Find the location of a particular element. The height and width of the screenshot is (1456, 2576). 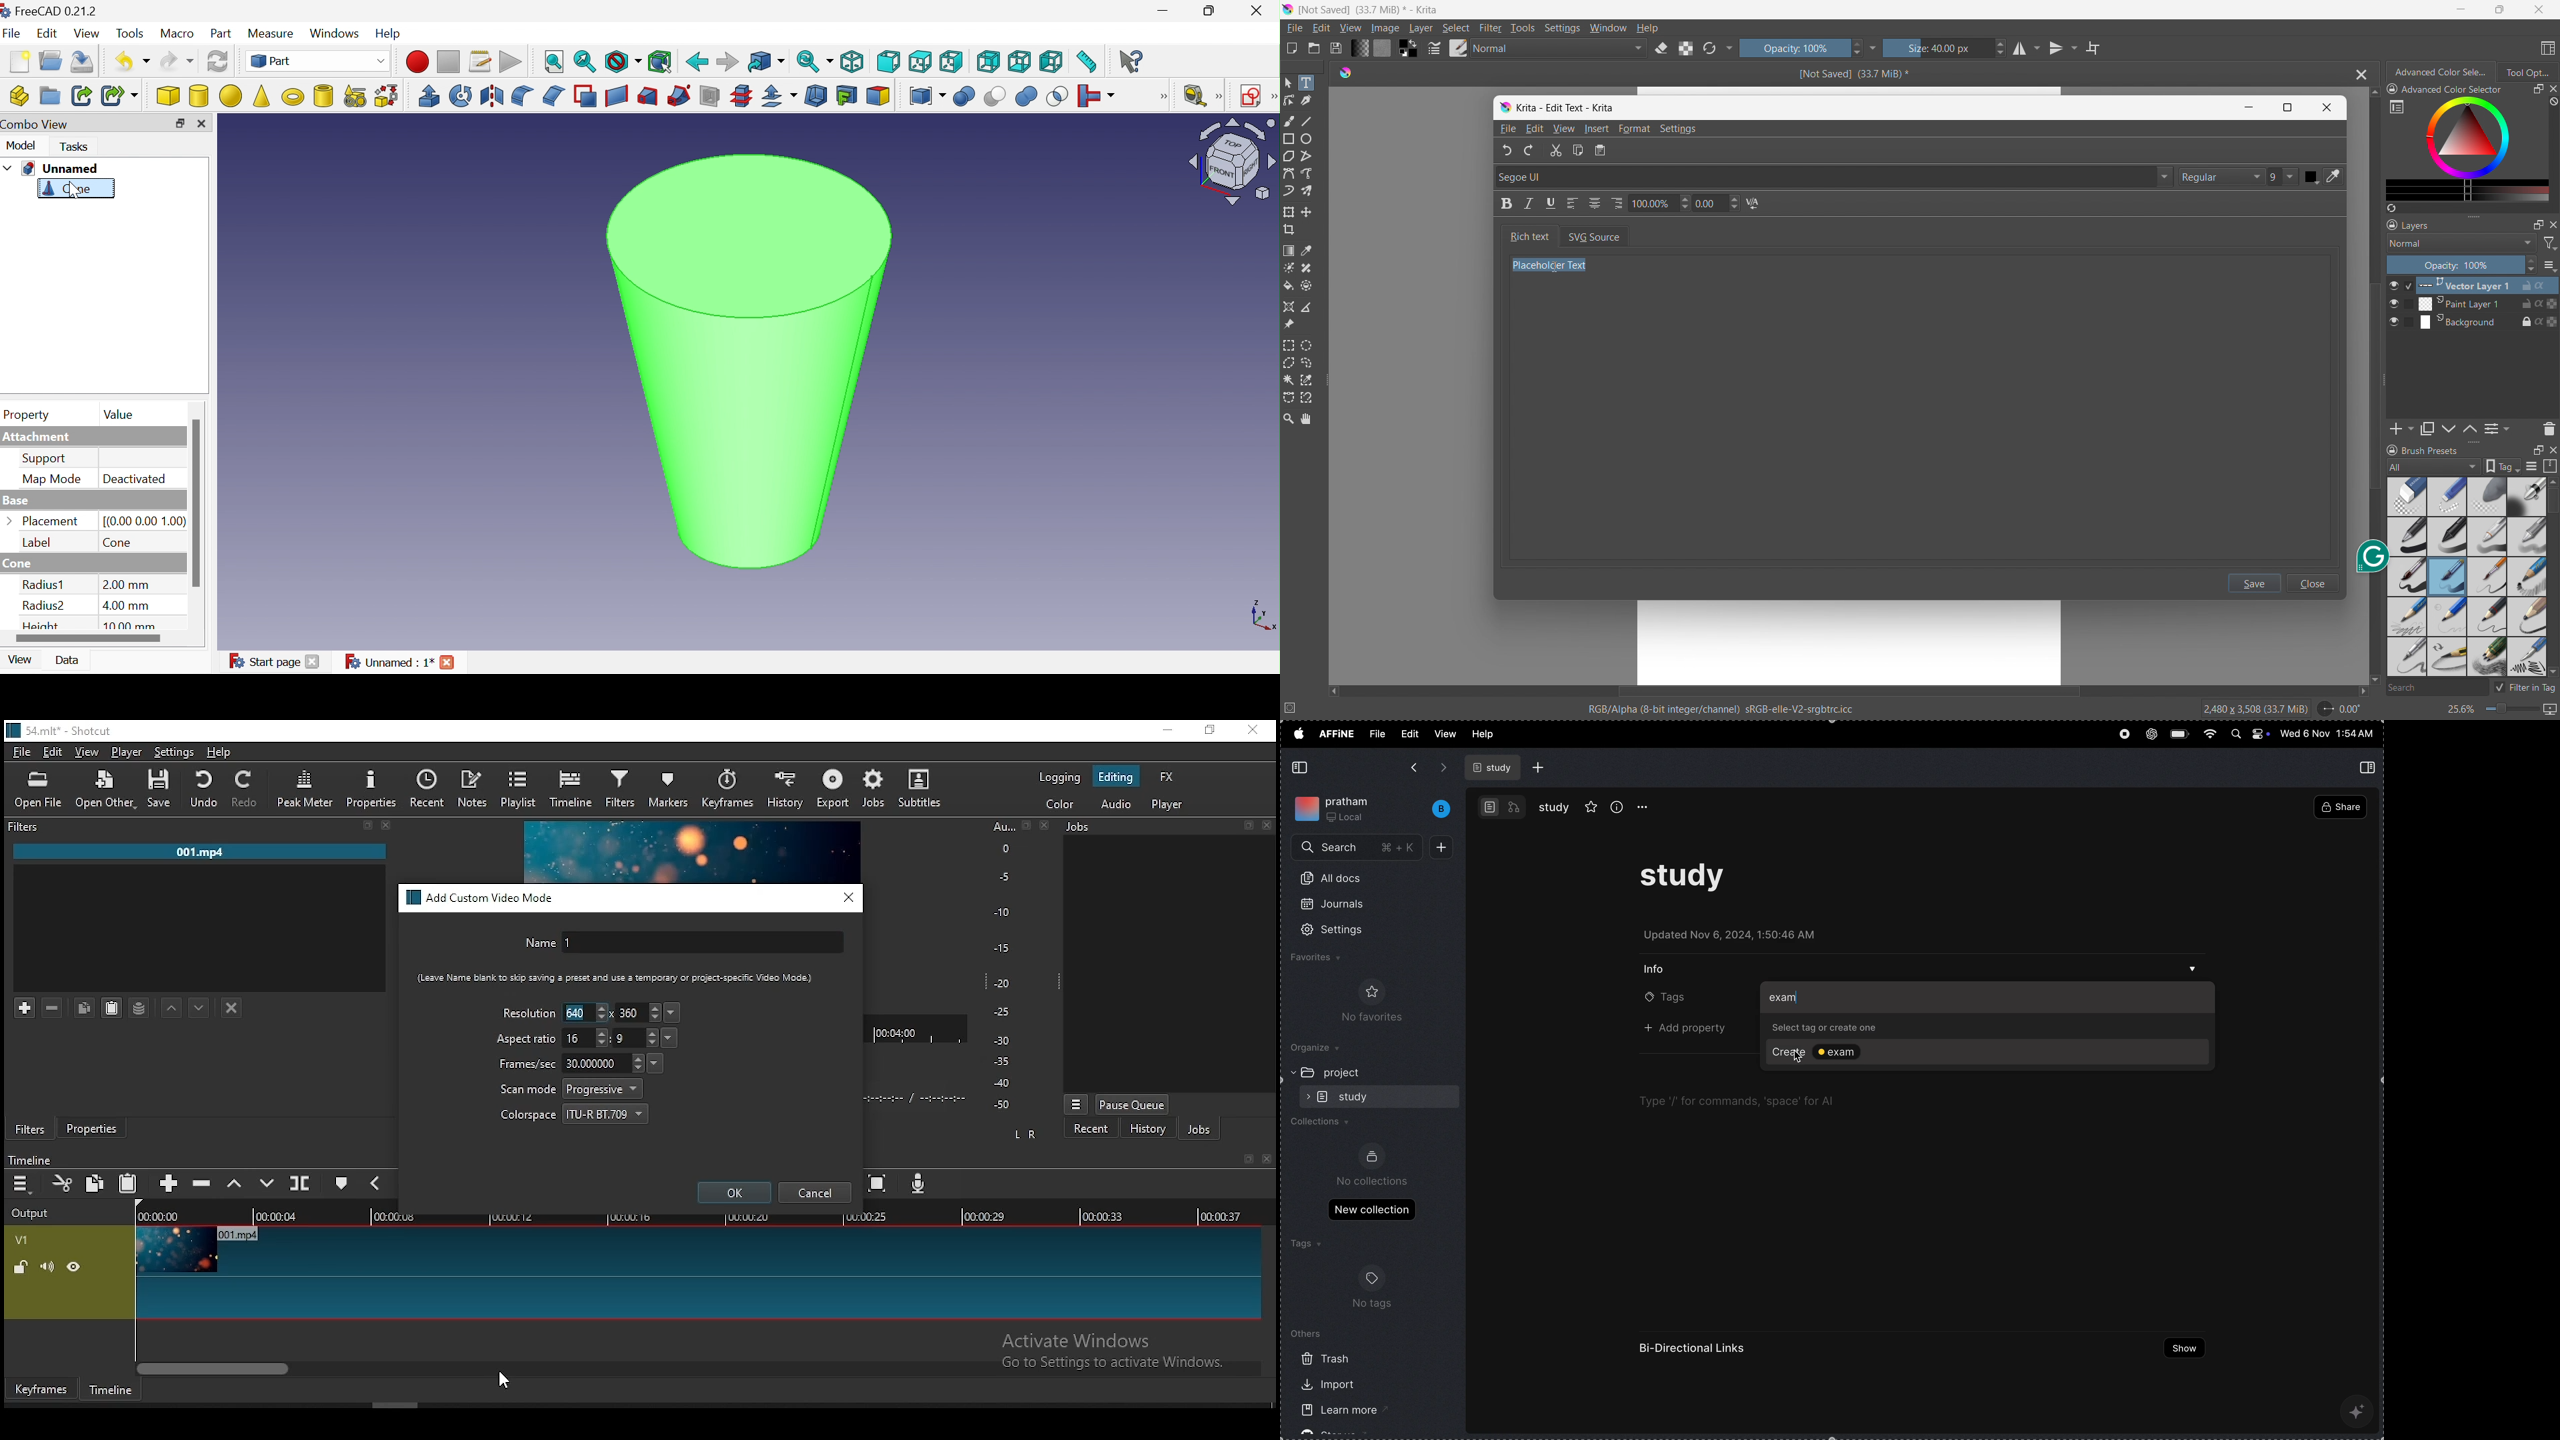

paste is located at coordinates (129, 1184).